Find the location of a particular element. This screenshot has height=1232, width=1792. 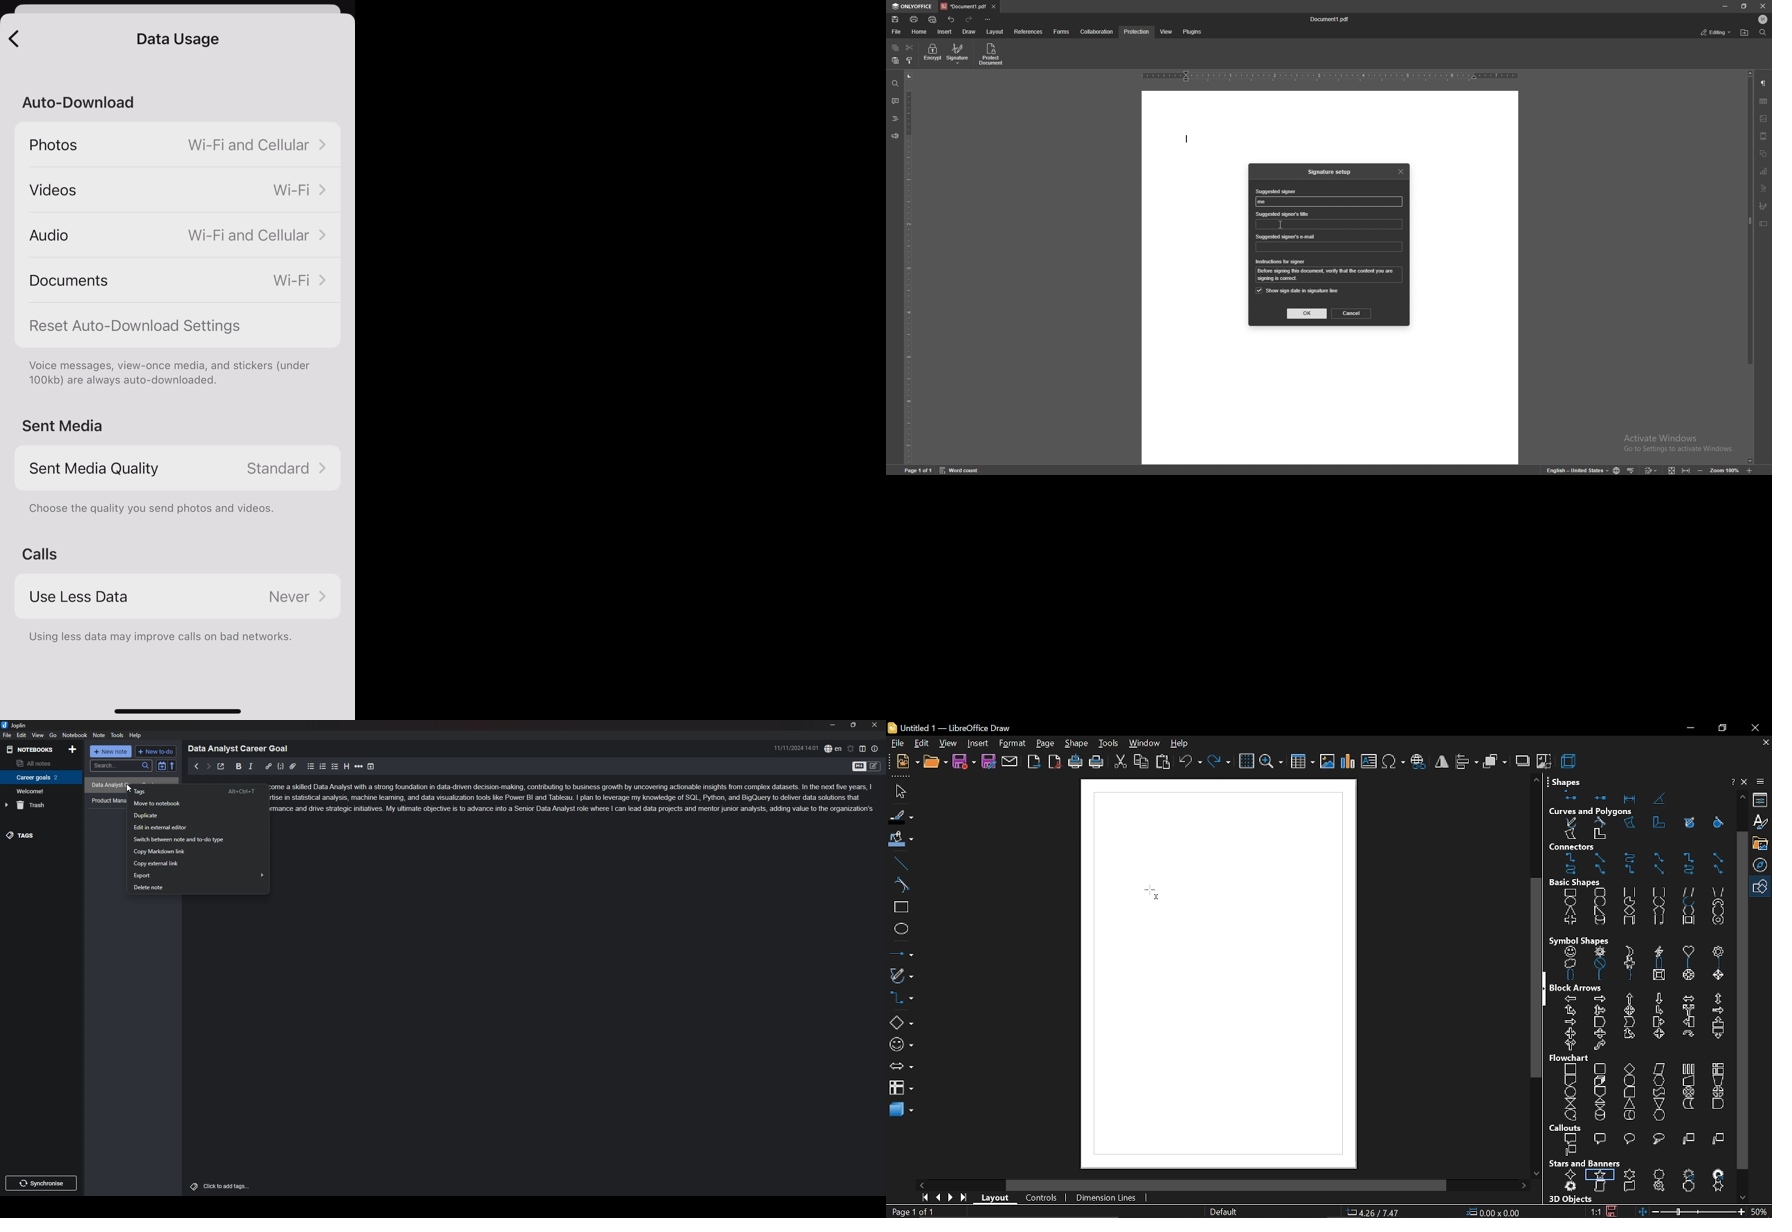

symbol shapes is located at coordinates (902, 1047).